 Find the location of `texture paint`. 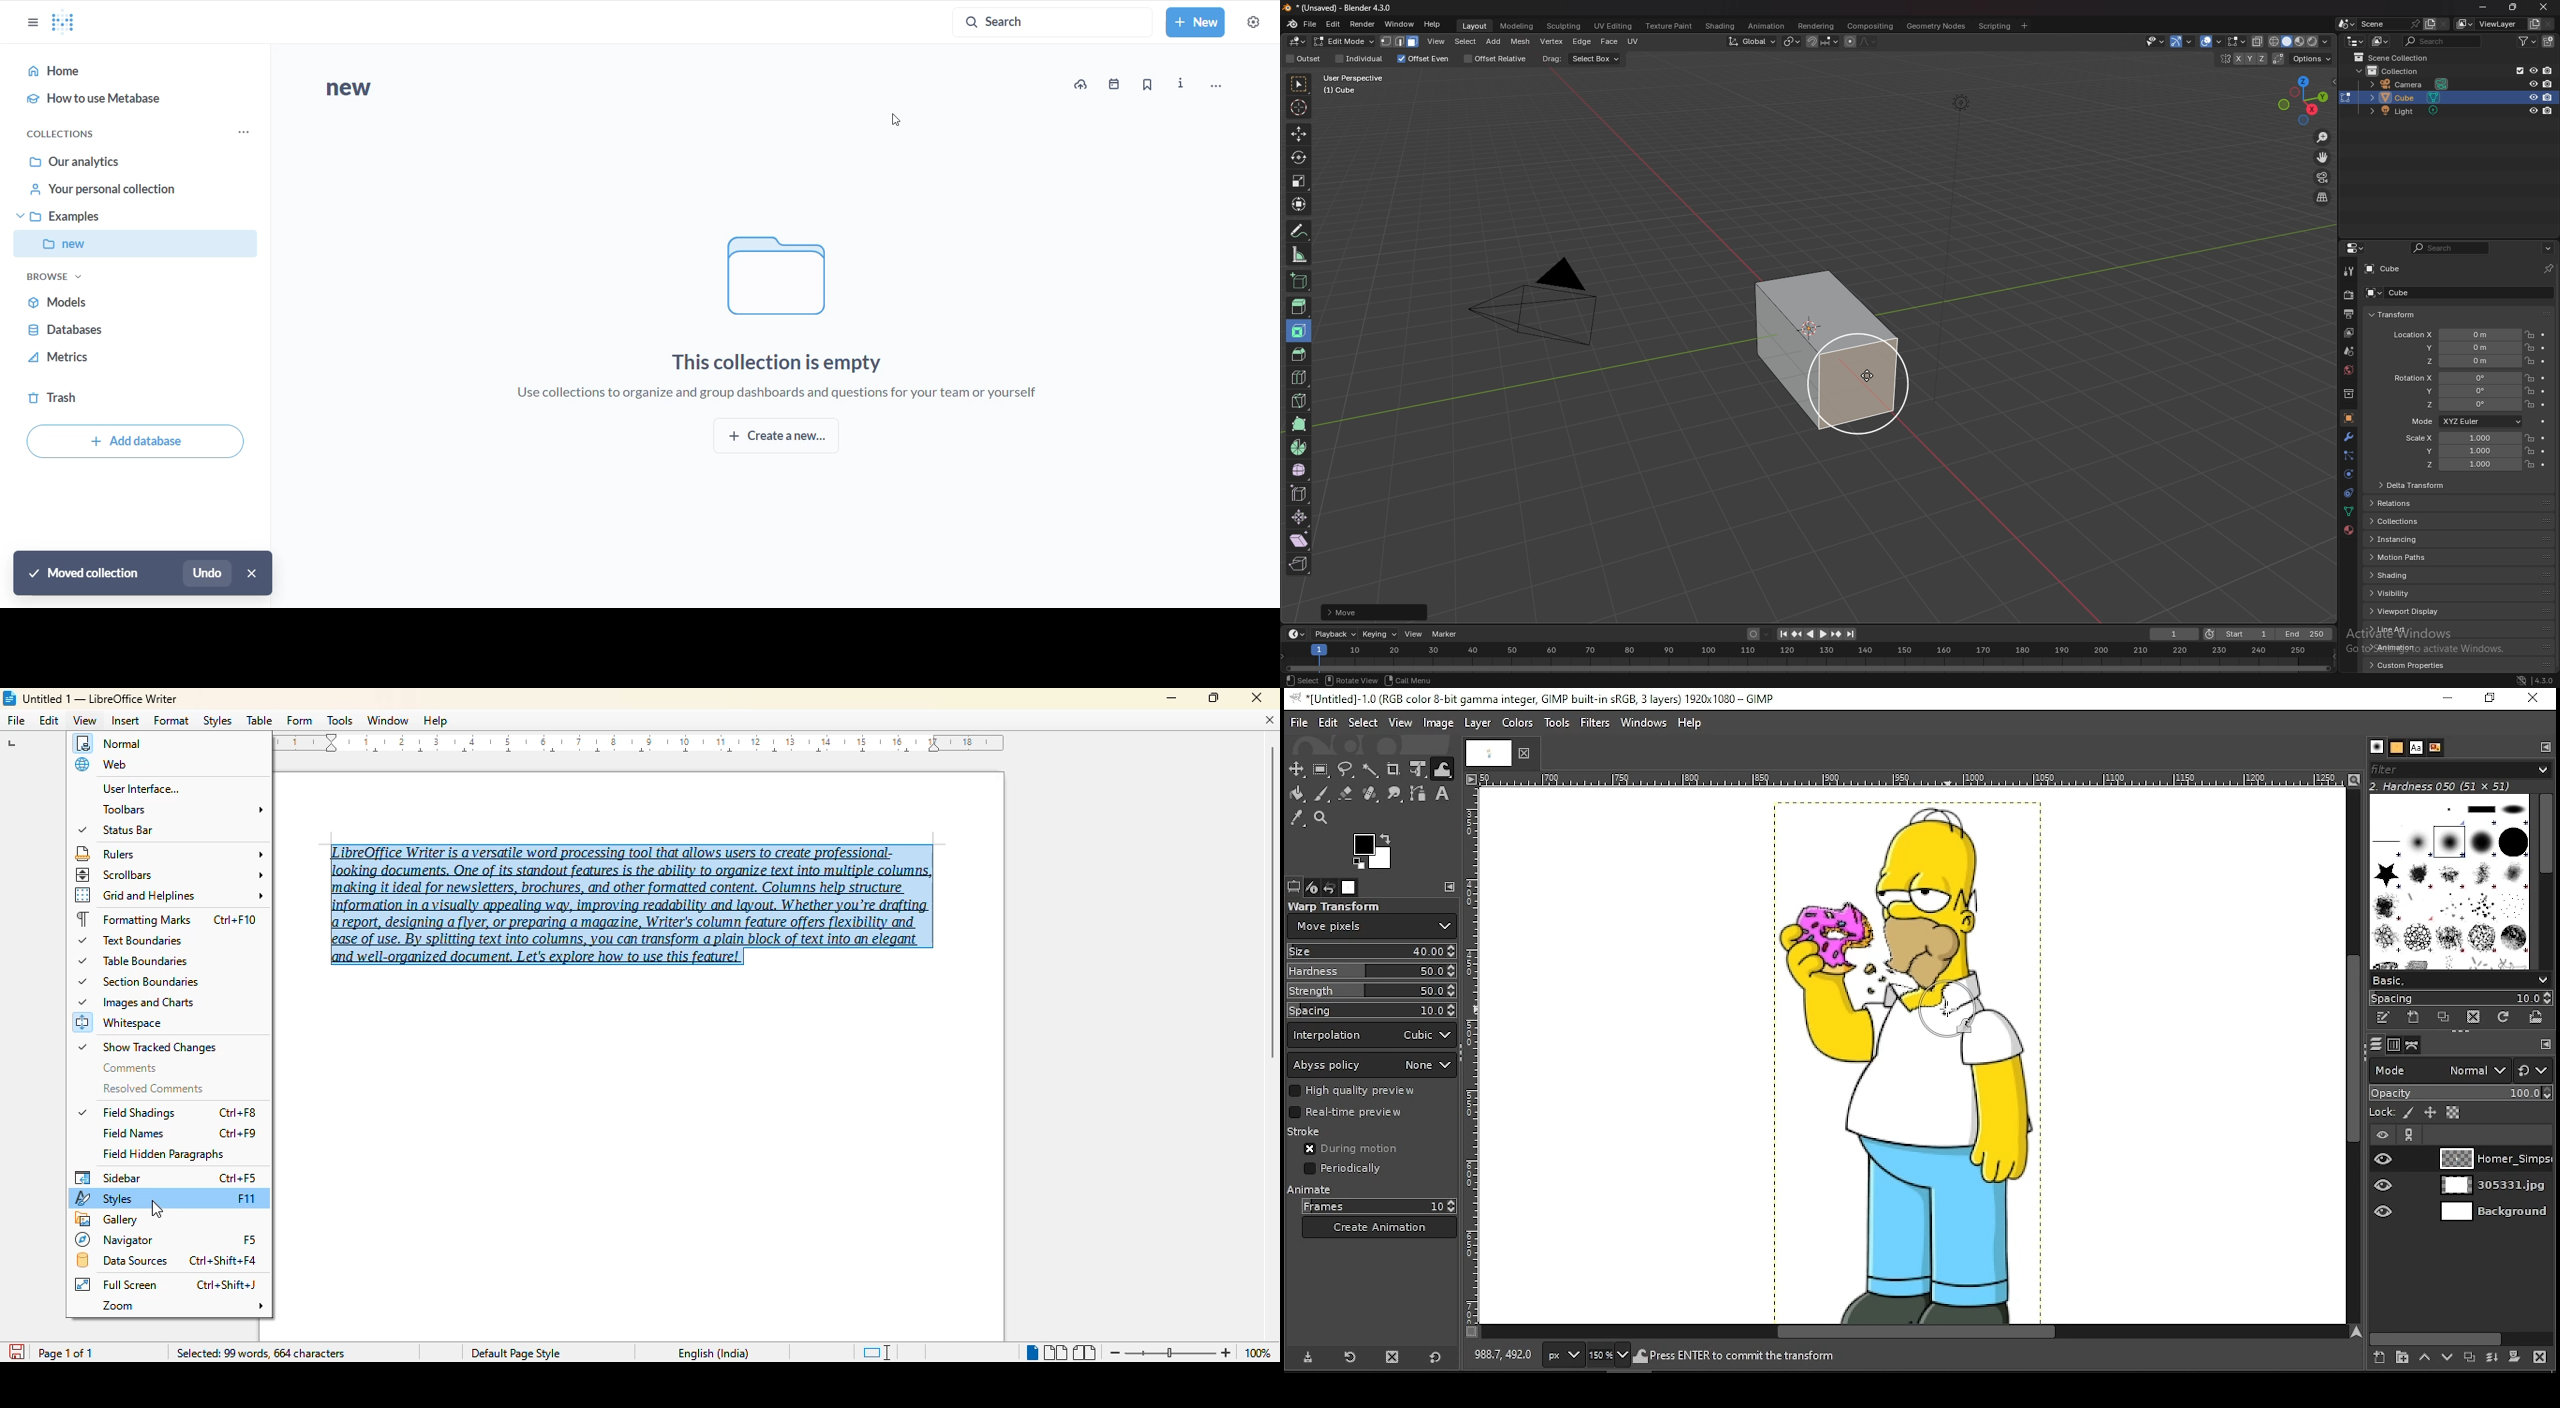

texture paint is located at coordinates (1671, 26).